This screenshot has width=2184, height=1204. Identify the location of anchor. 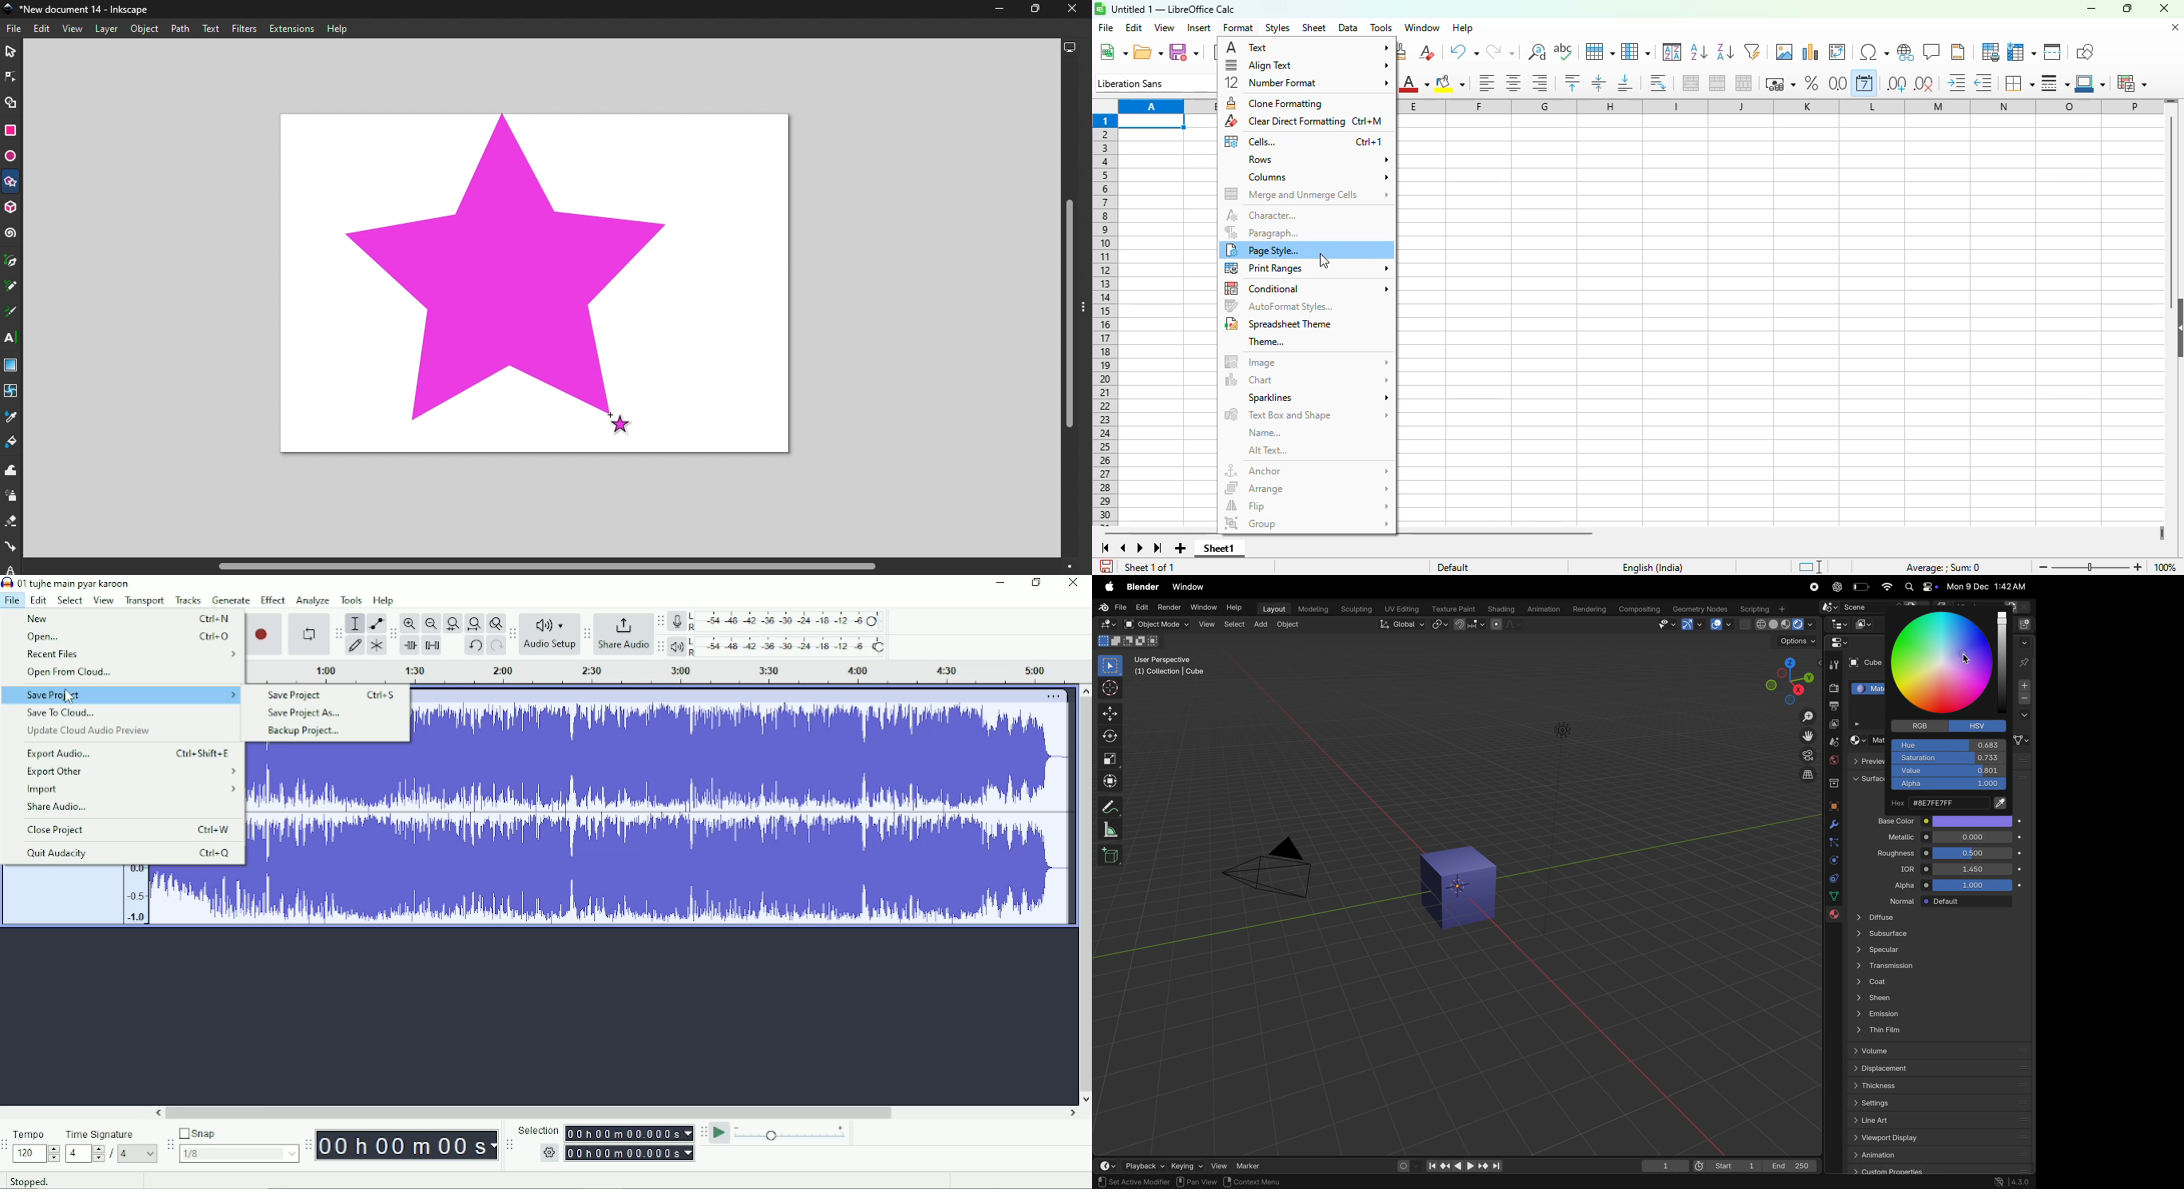
(1305, 471).